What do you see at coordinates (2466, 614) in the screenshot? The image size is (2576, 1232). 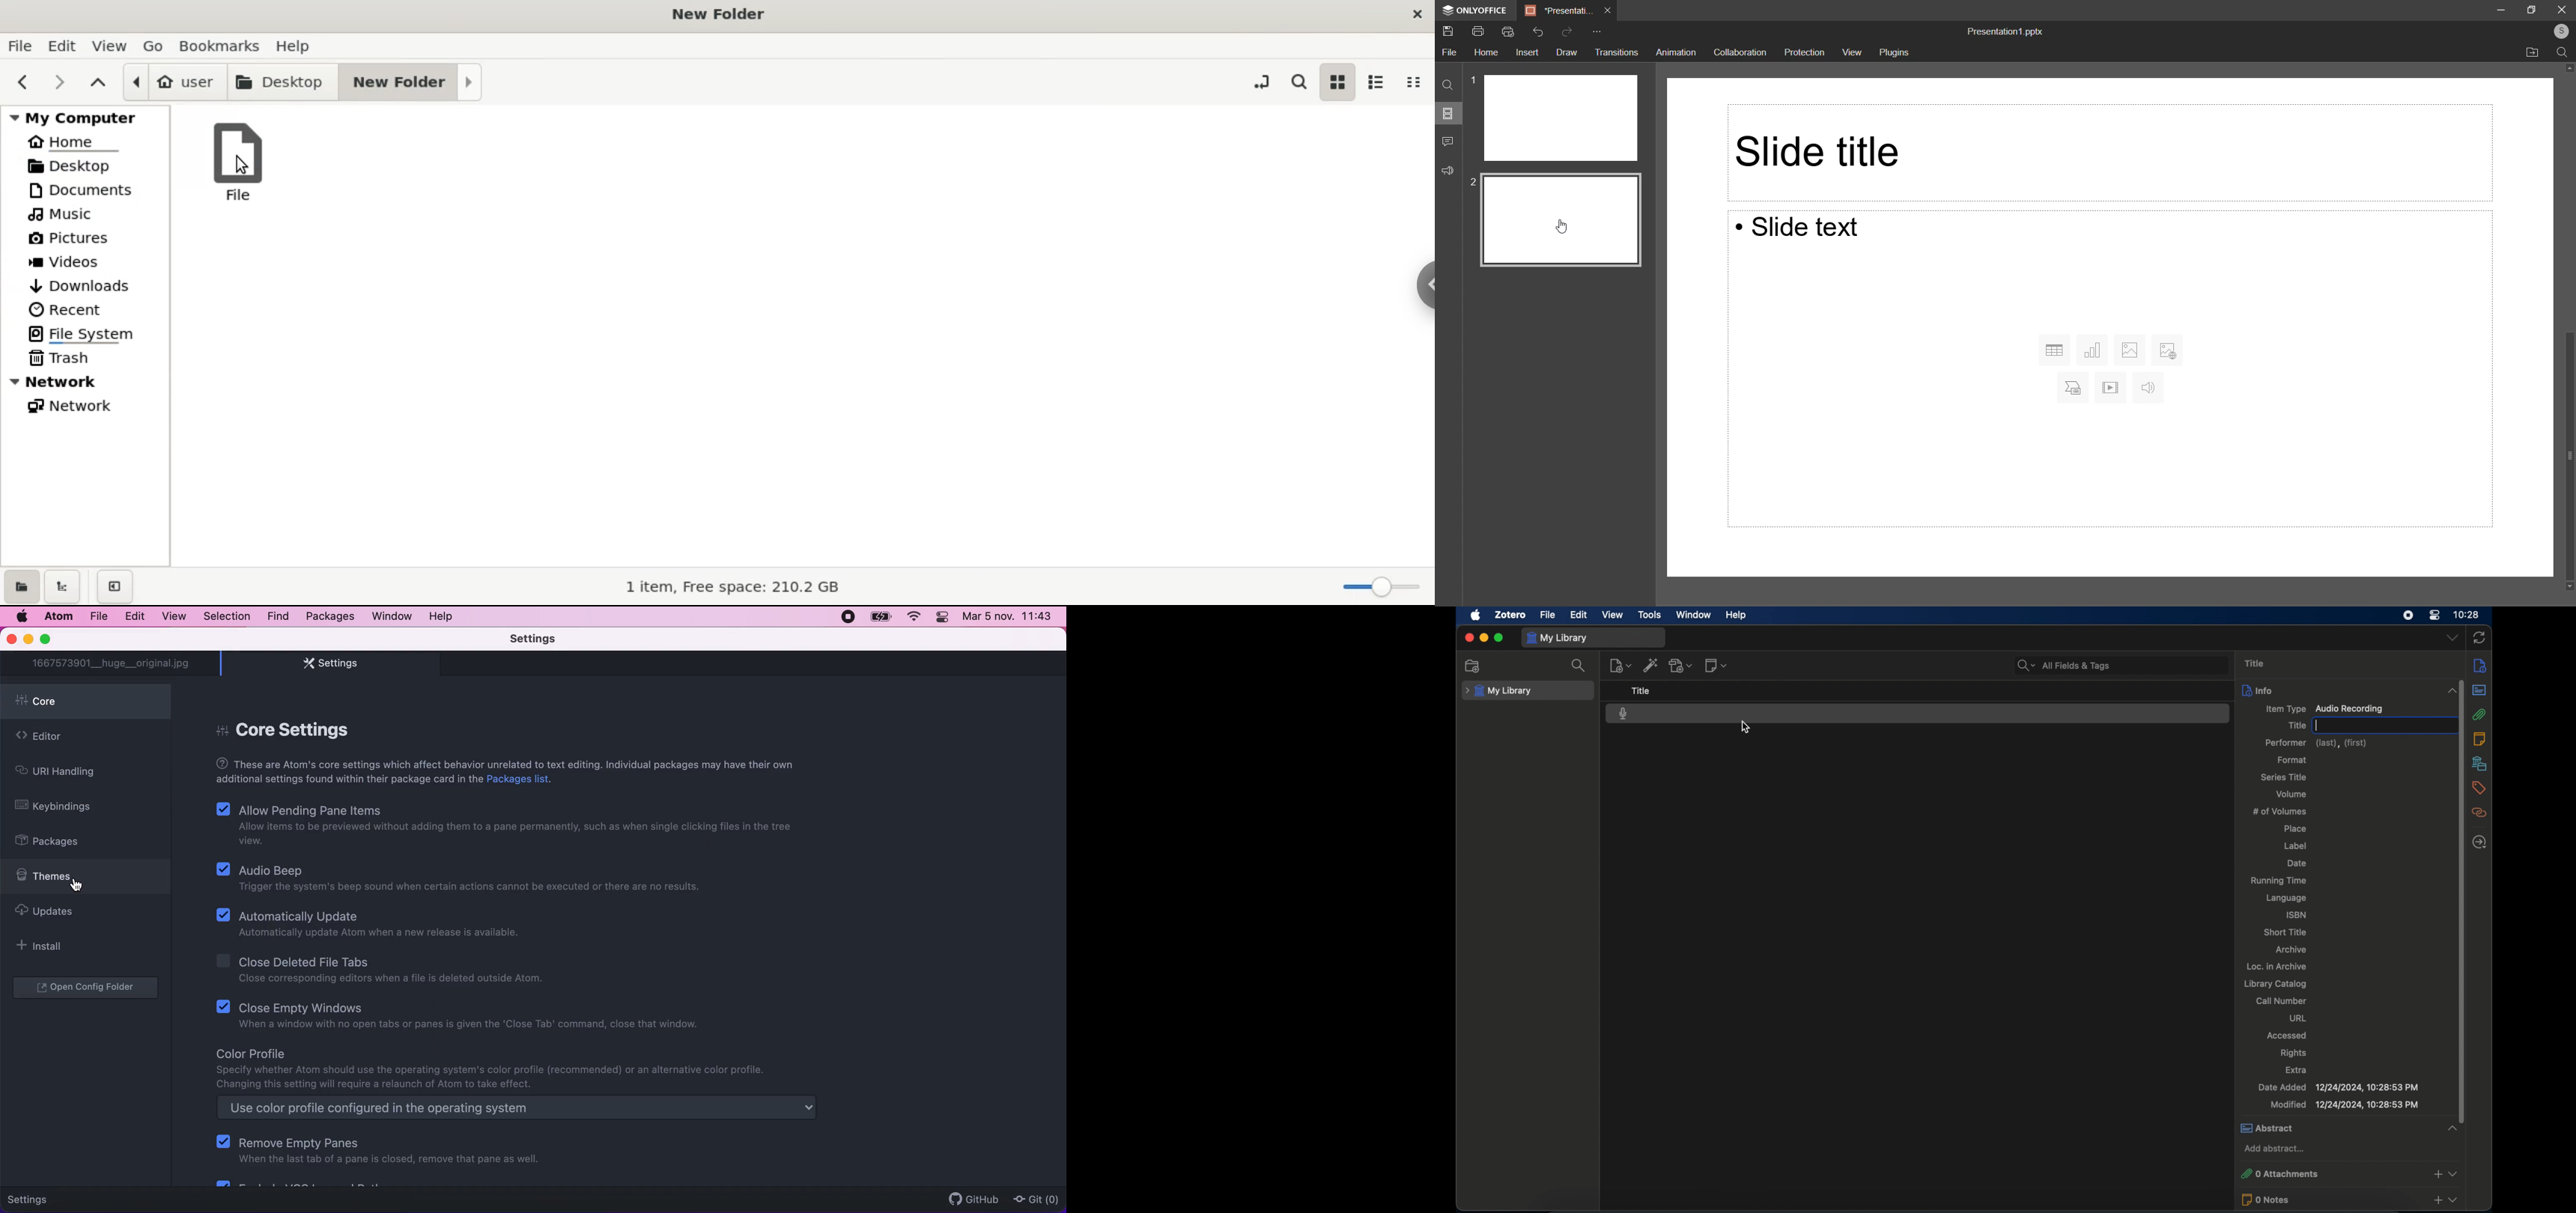 I see `time` at bounding box center [2466, 614].